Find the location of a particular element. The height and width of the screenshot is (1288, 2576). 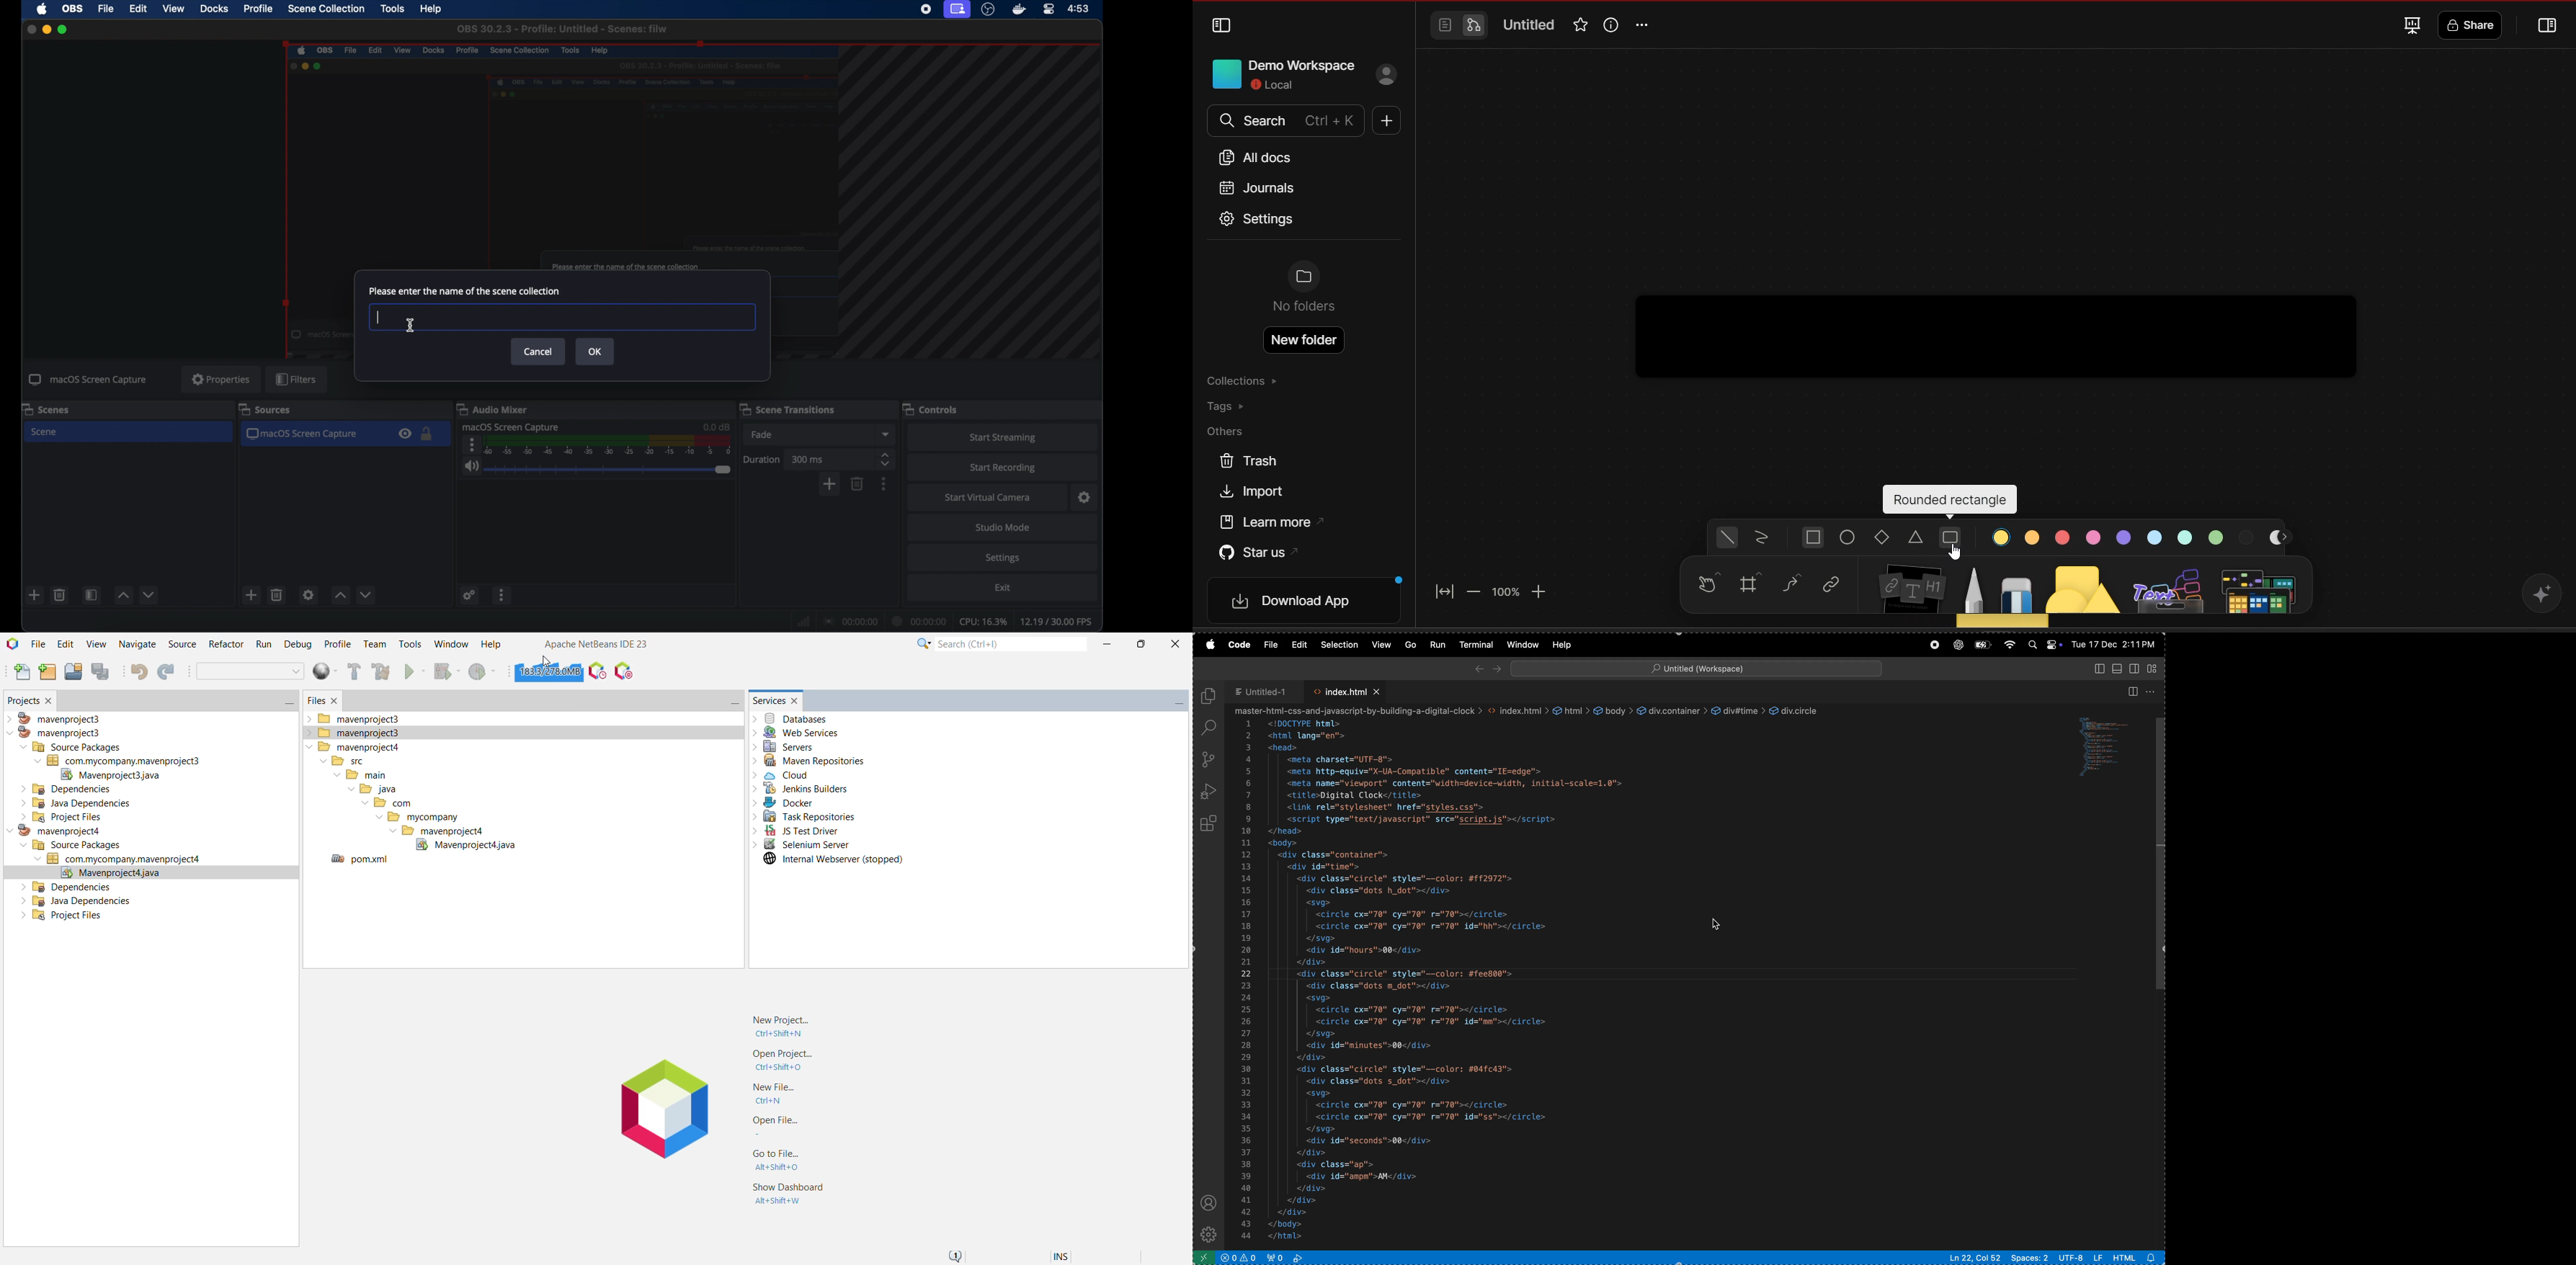

more options is located at coordinates (502, 597).